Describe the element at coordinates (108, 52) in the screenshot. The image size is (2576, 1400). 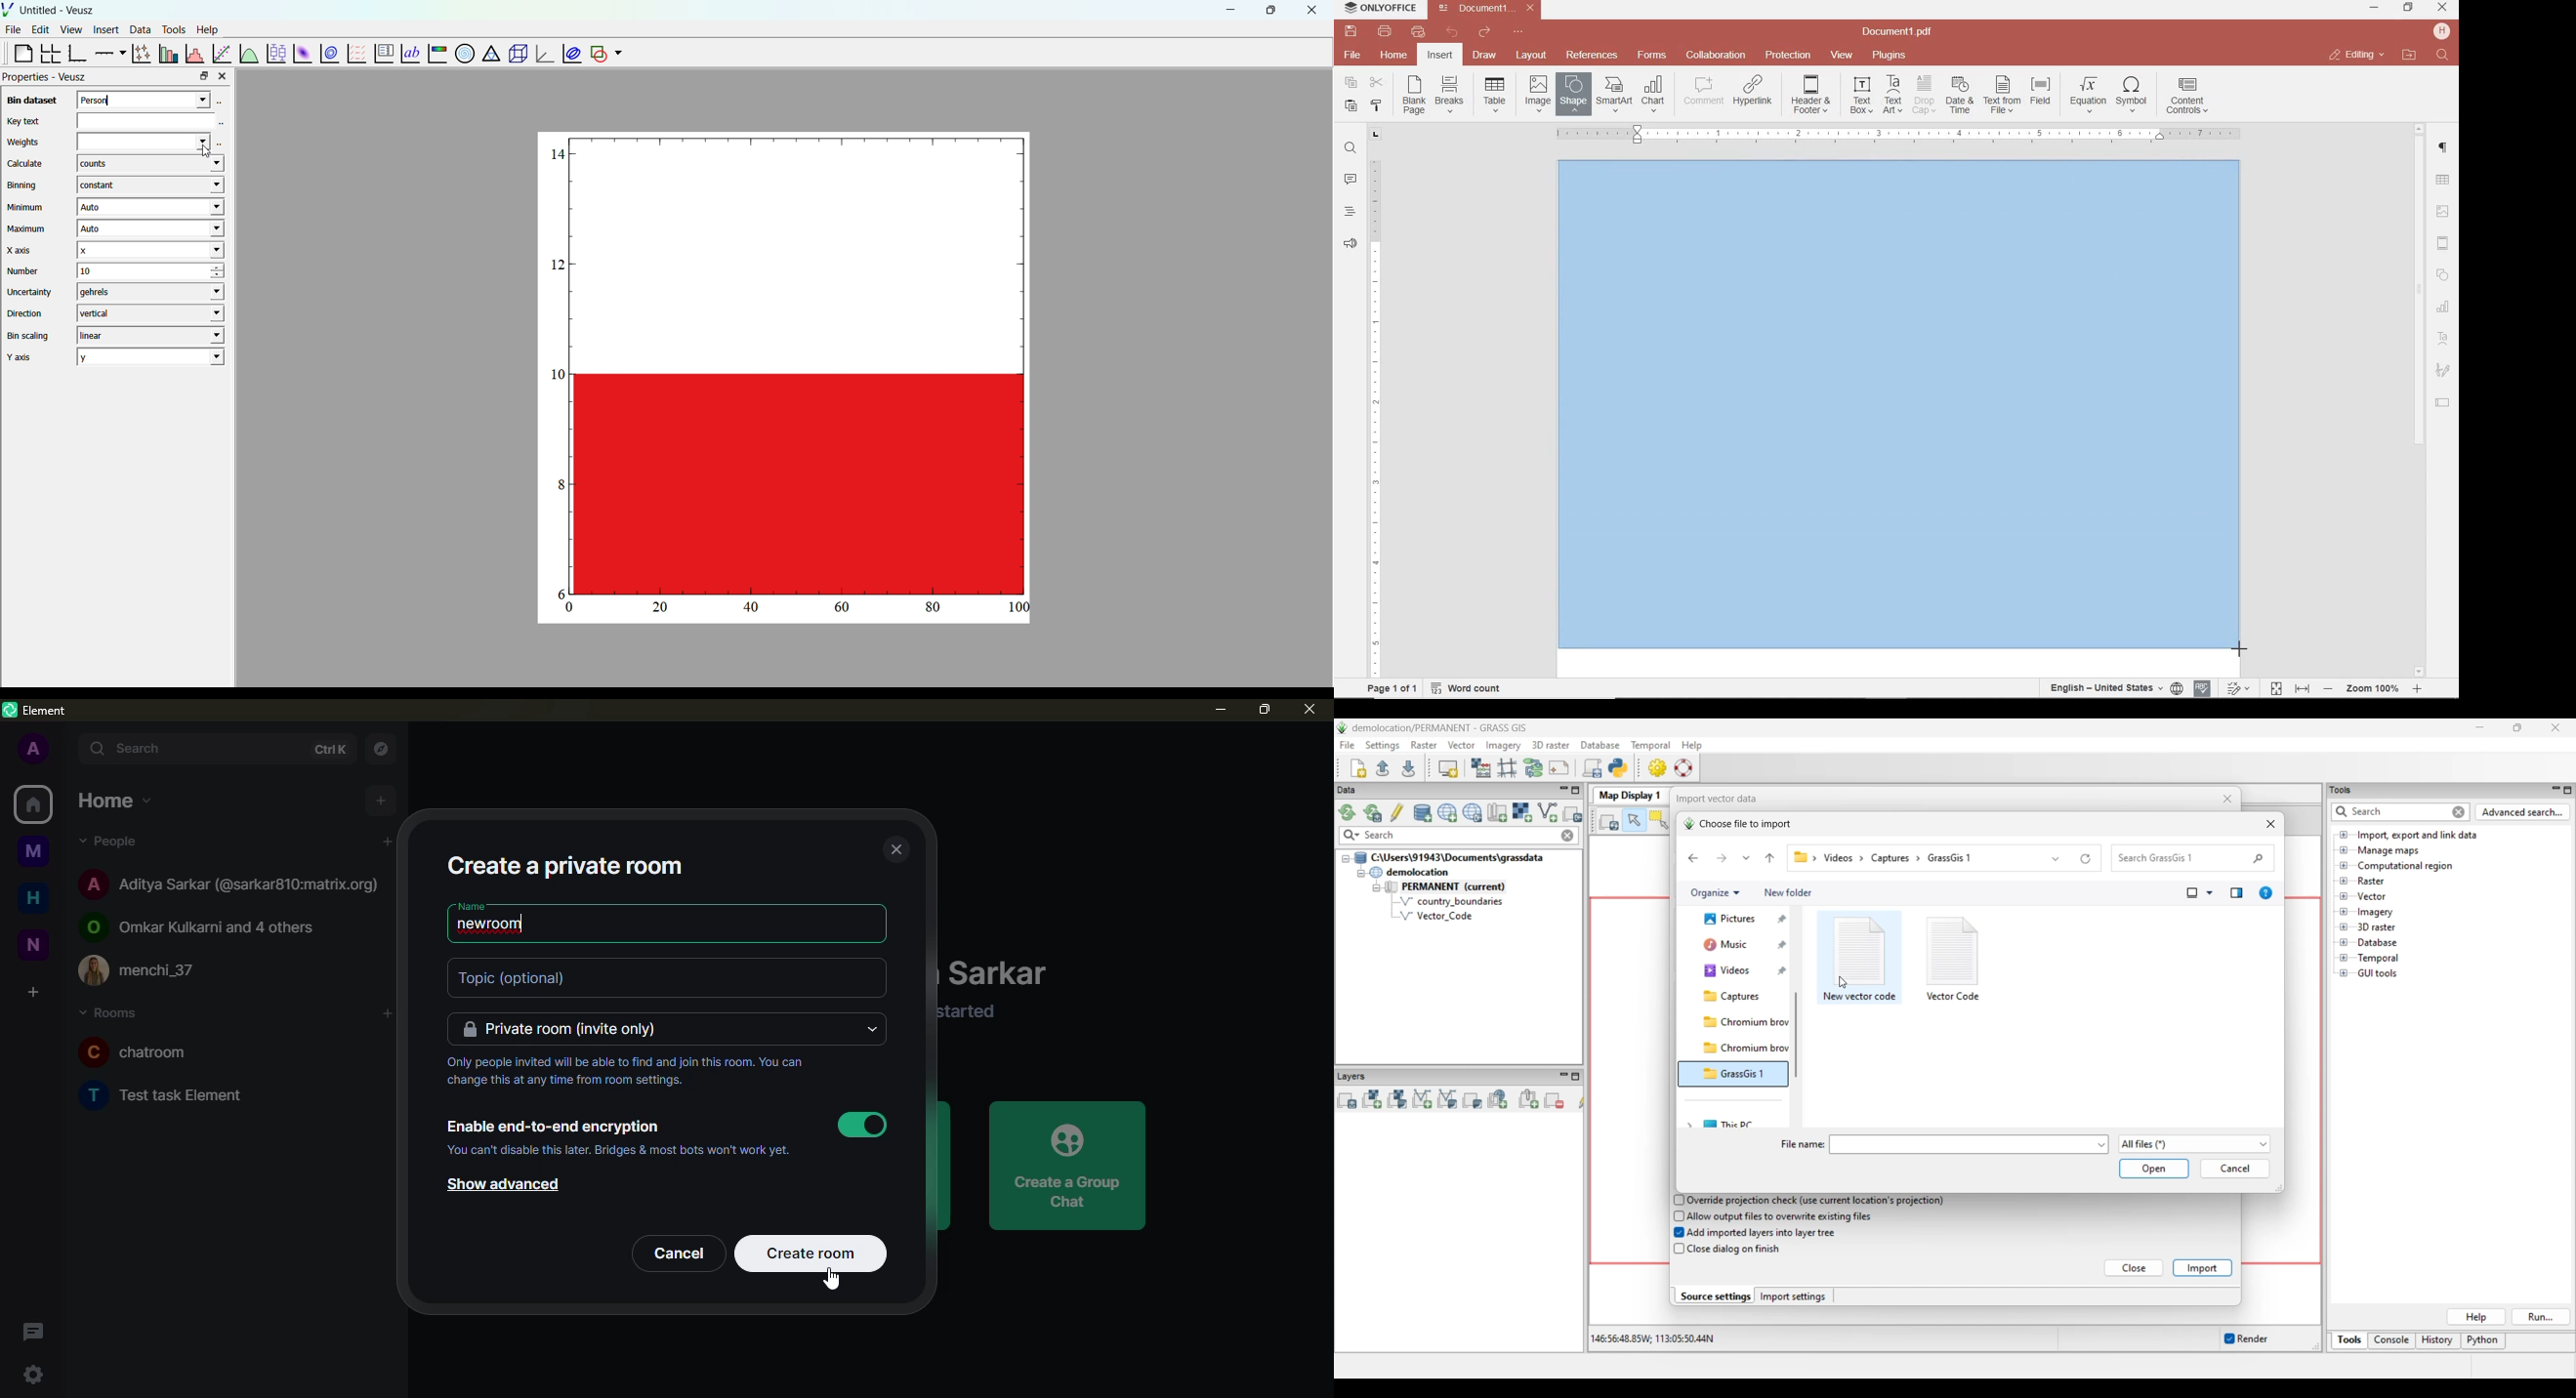
I see `add an axis to a plot` at that location.